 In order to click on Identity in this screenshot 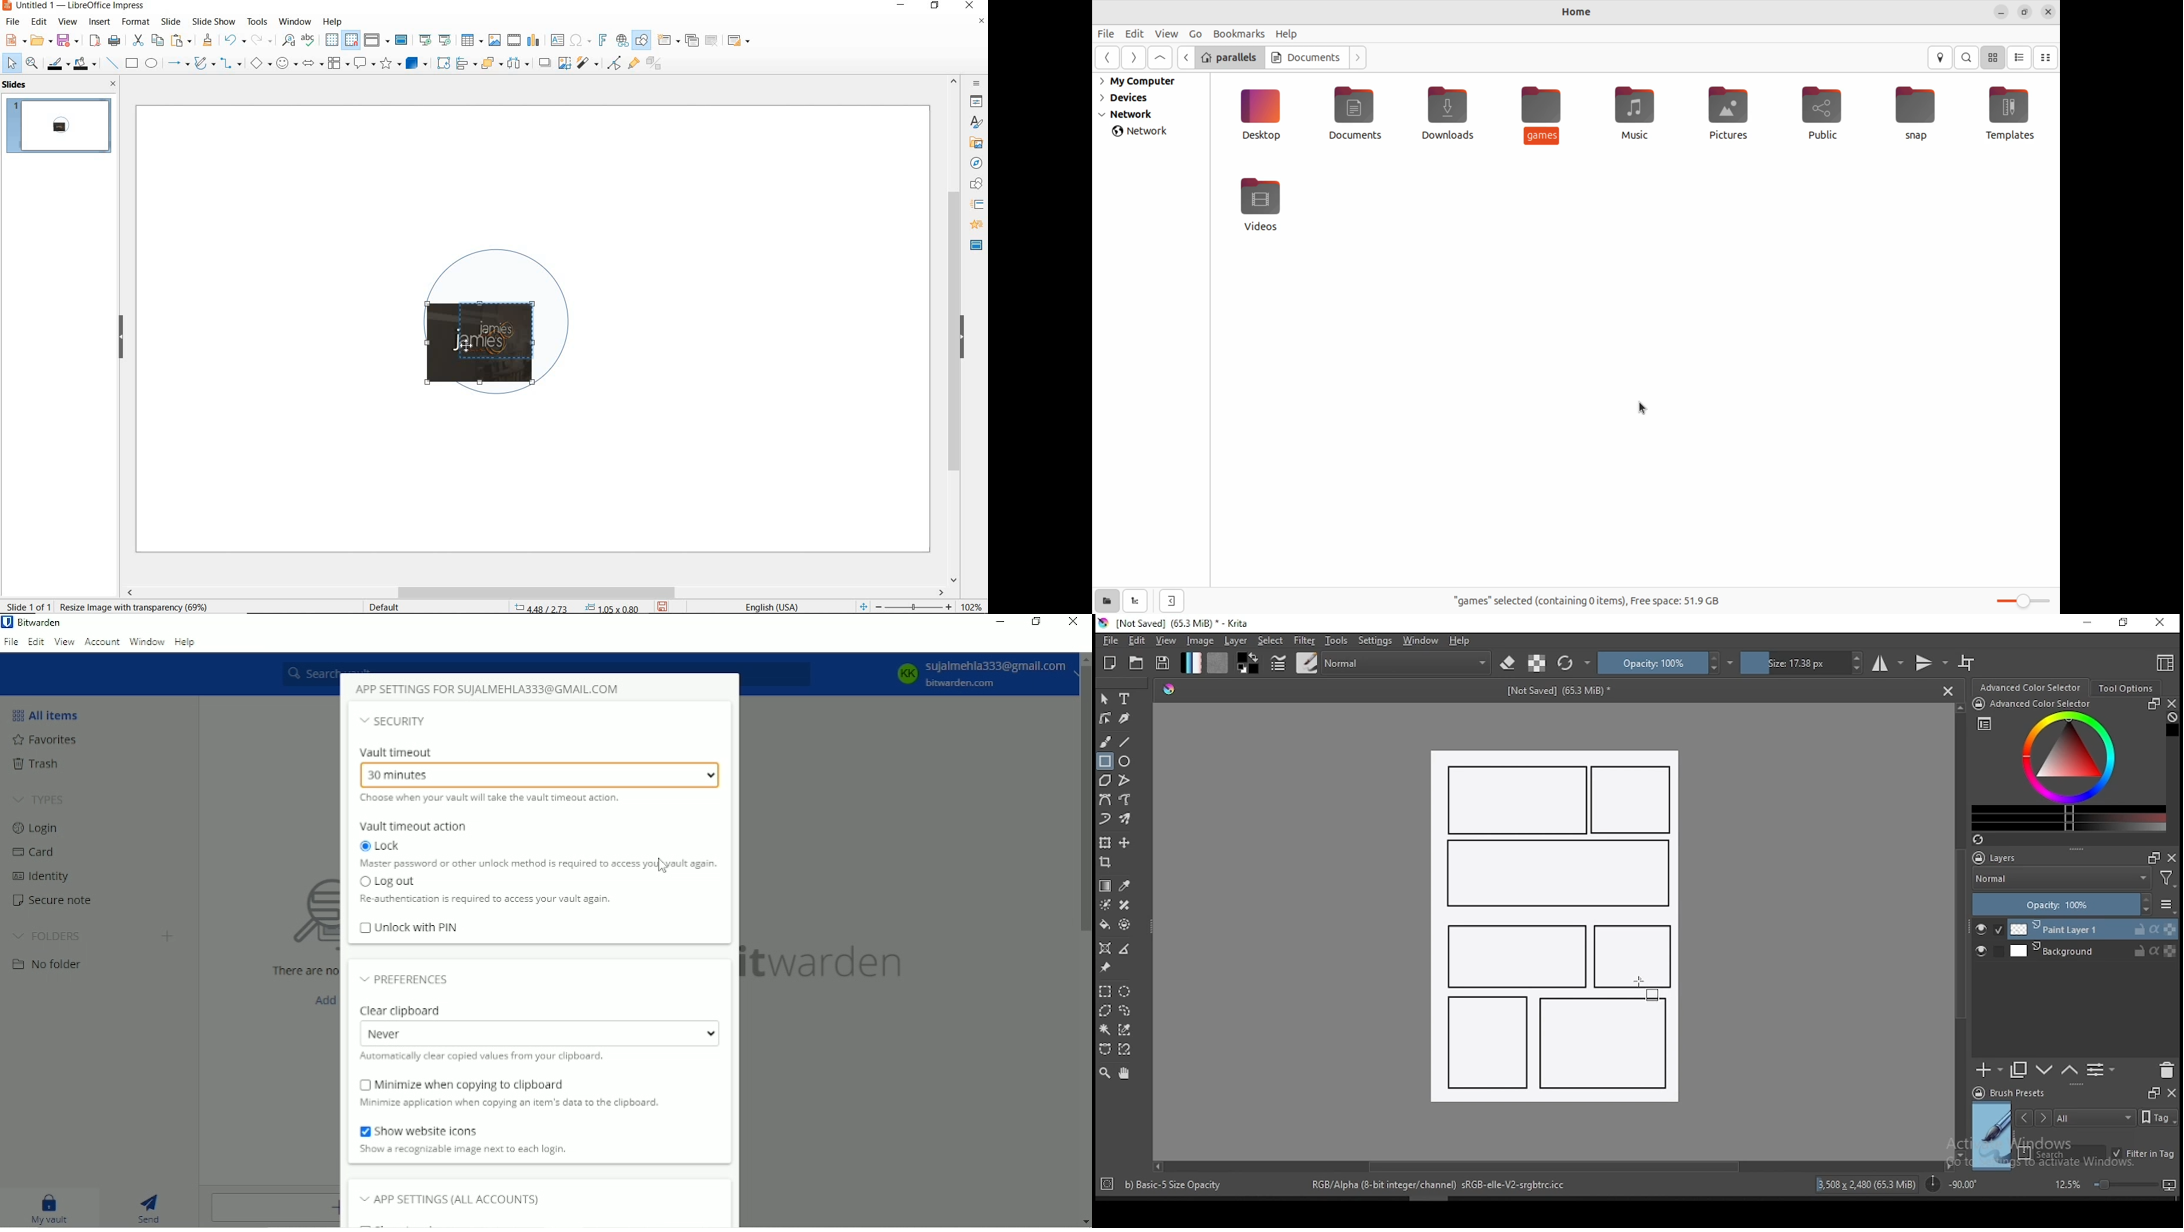, I will do `click(51, 874)`.